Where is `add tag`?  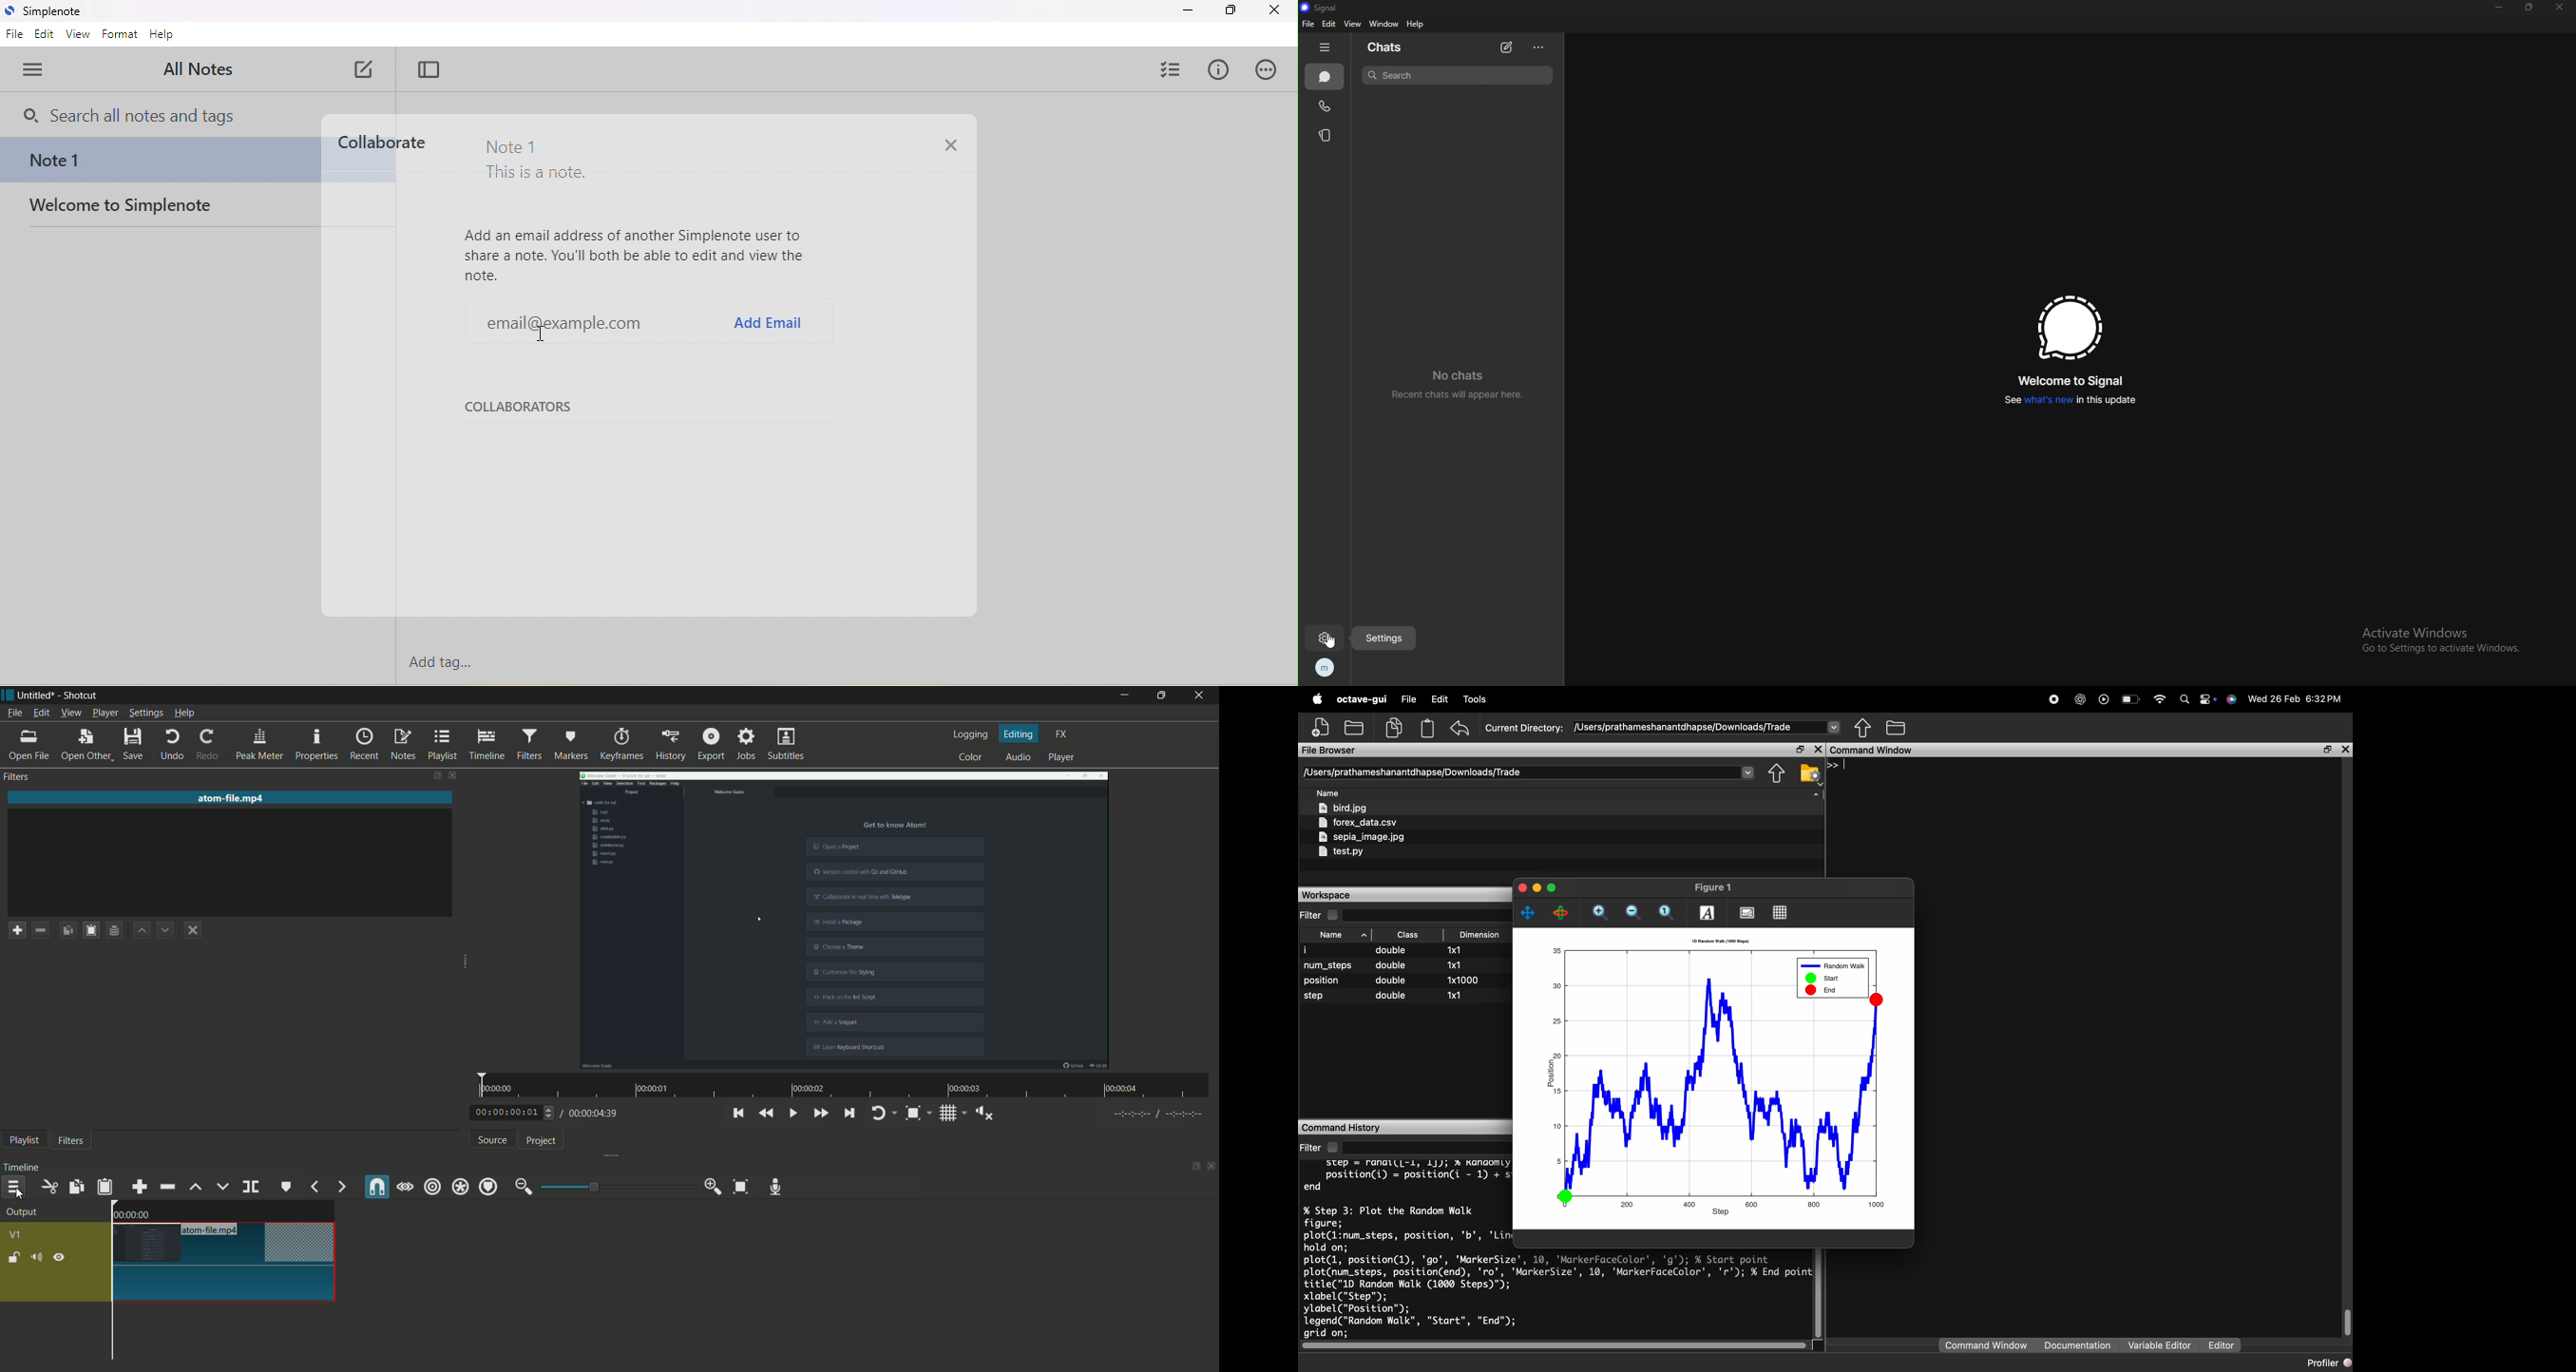
add tag is located at coordinates (442, 662).